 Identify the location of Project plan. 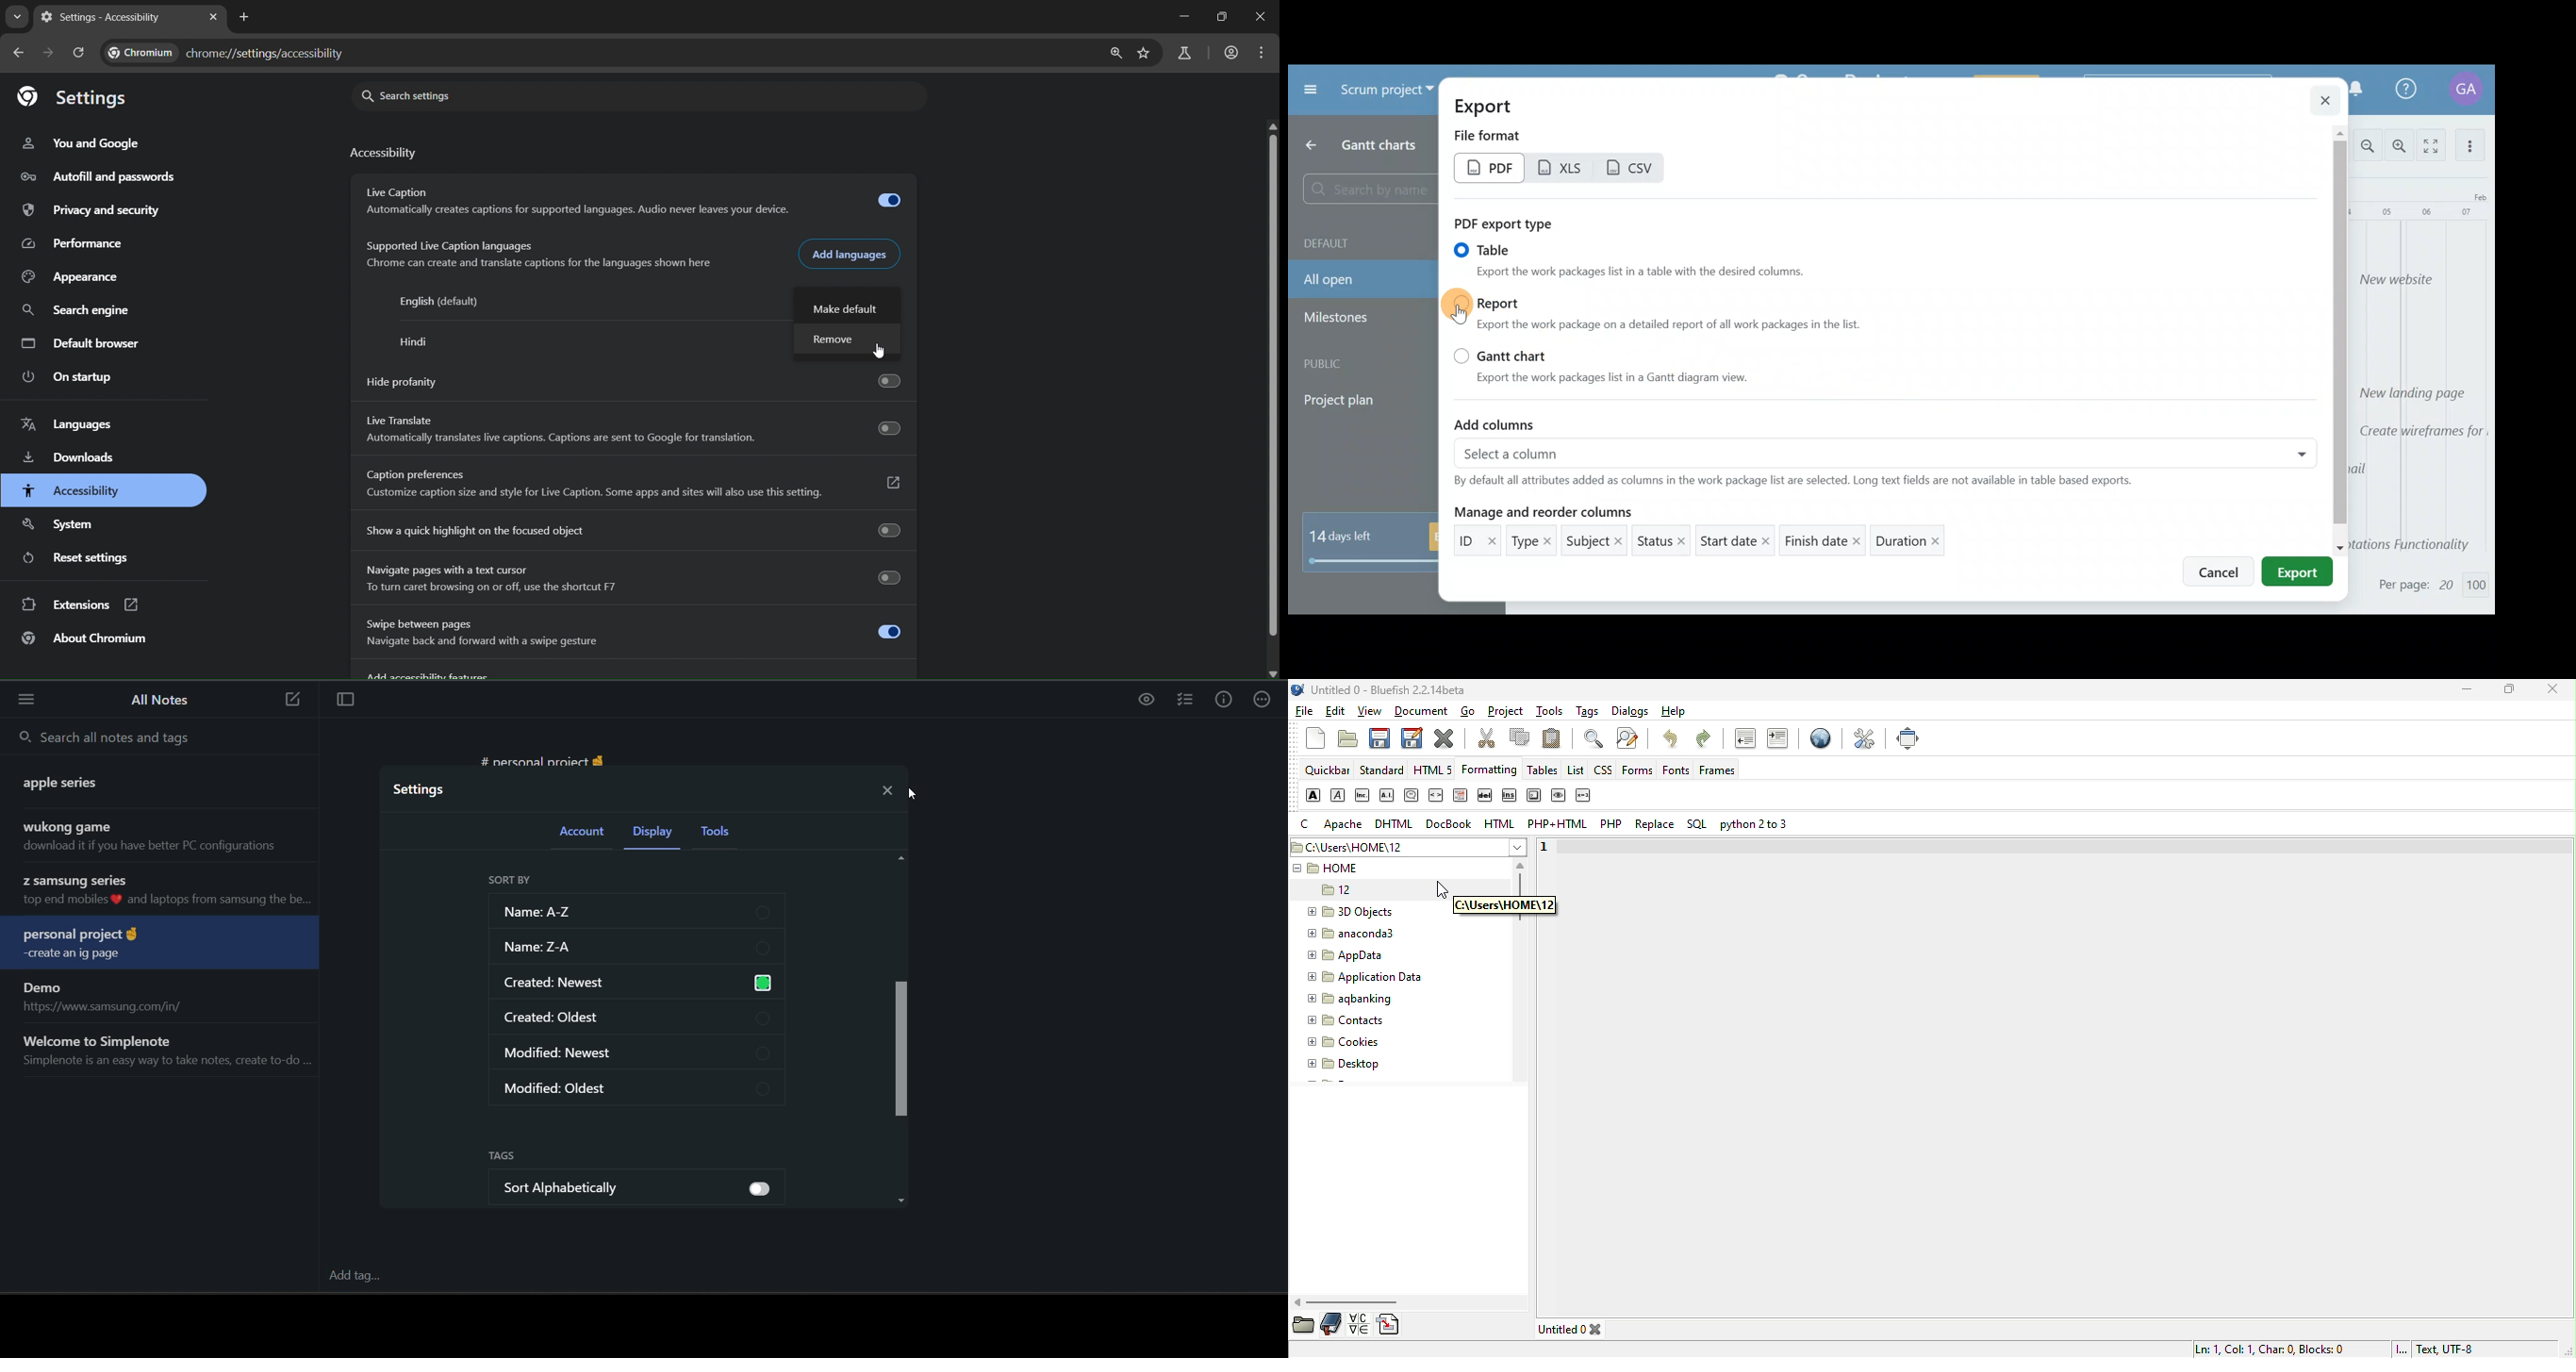
(1365, 400).